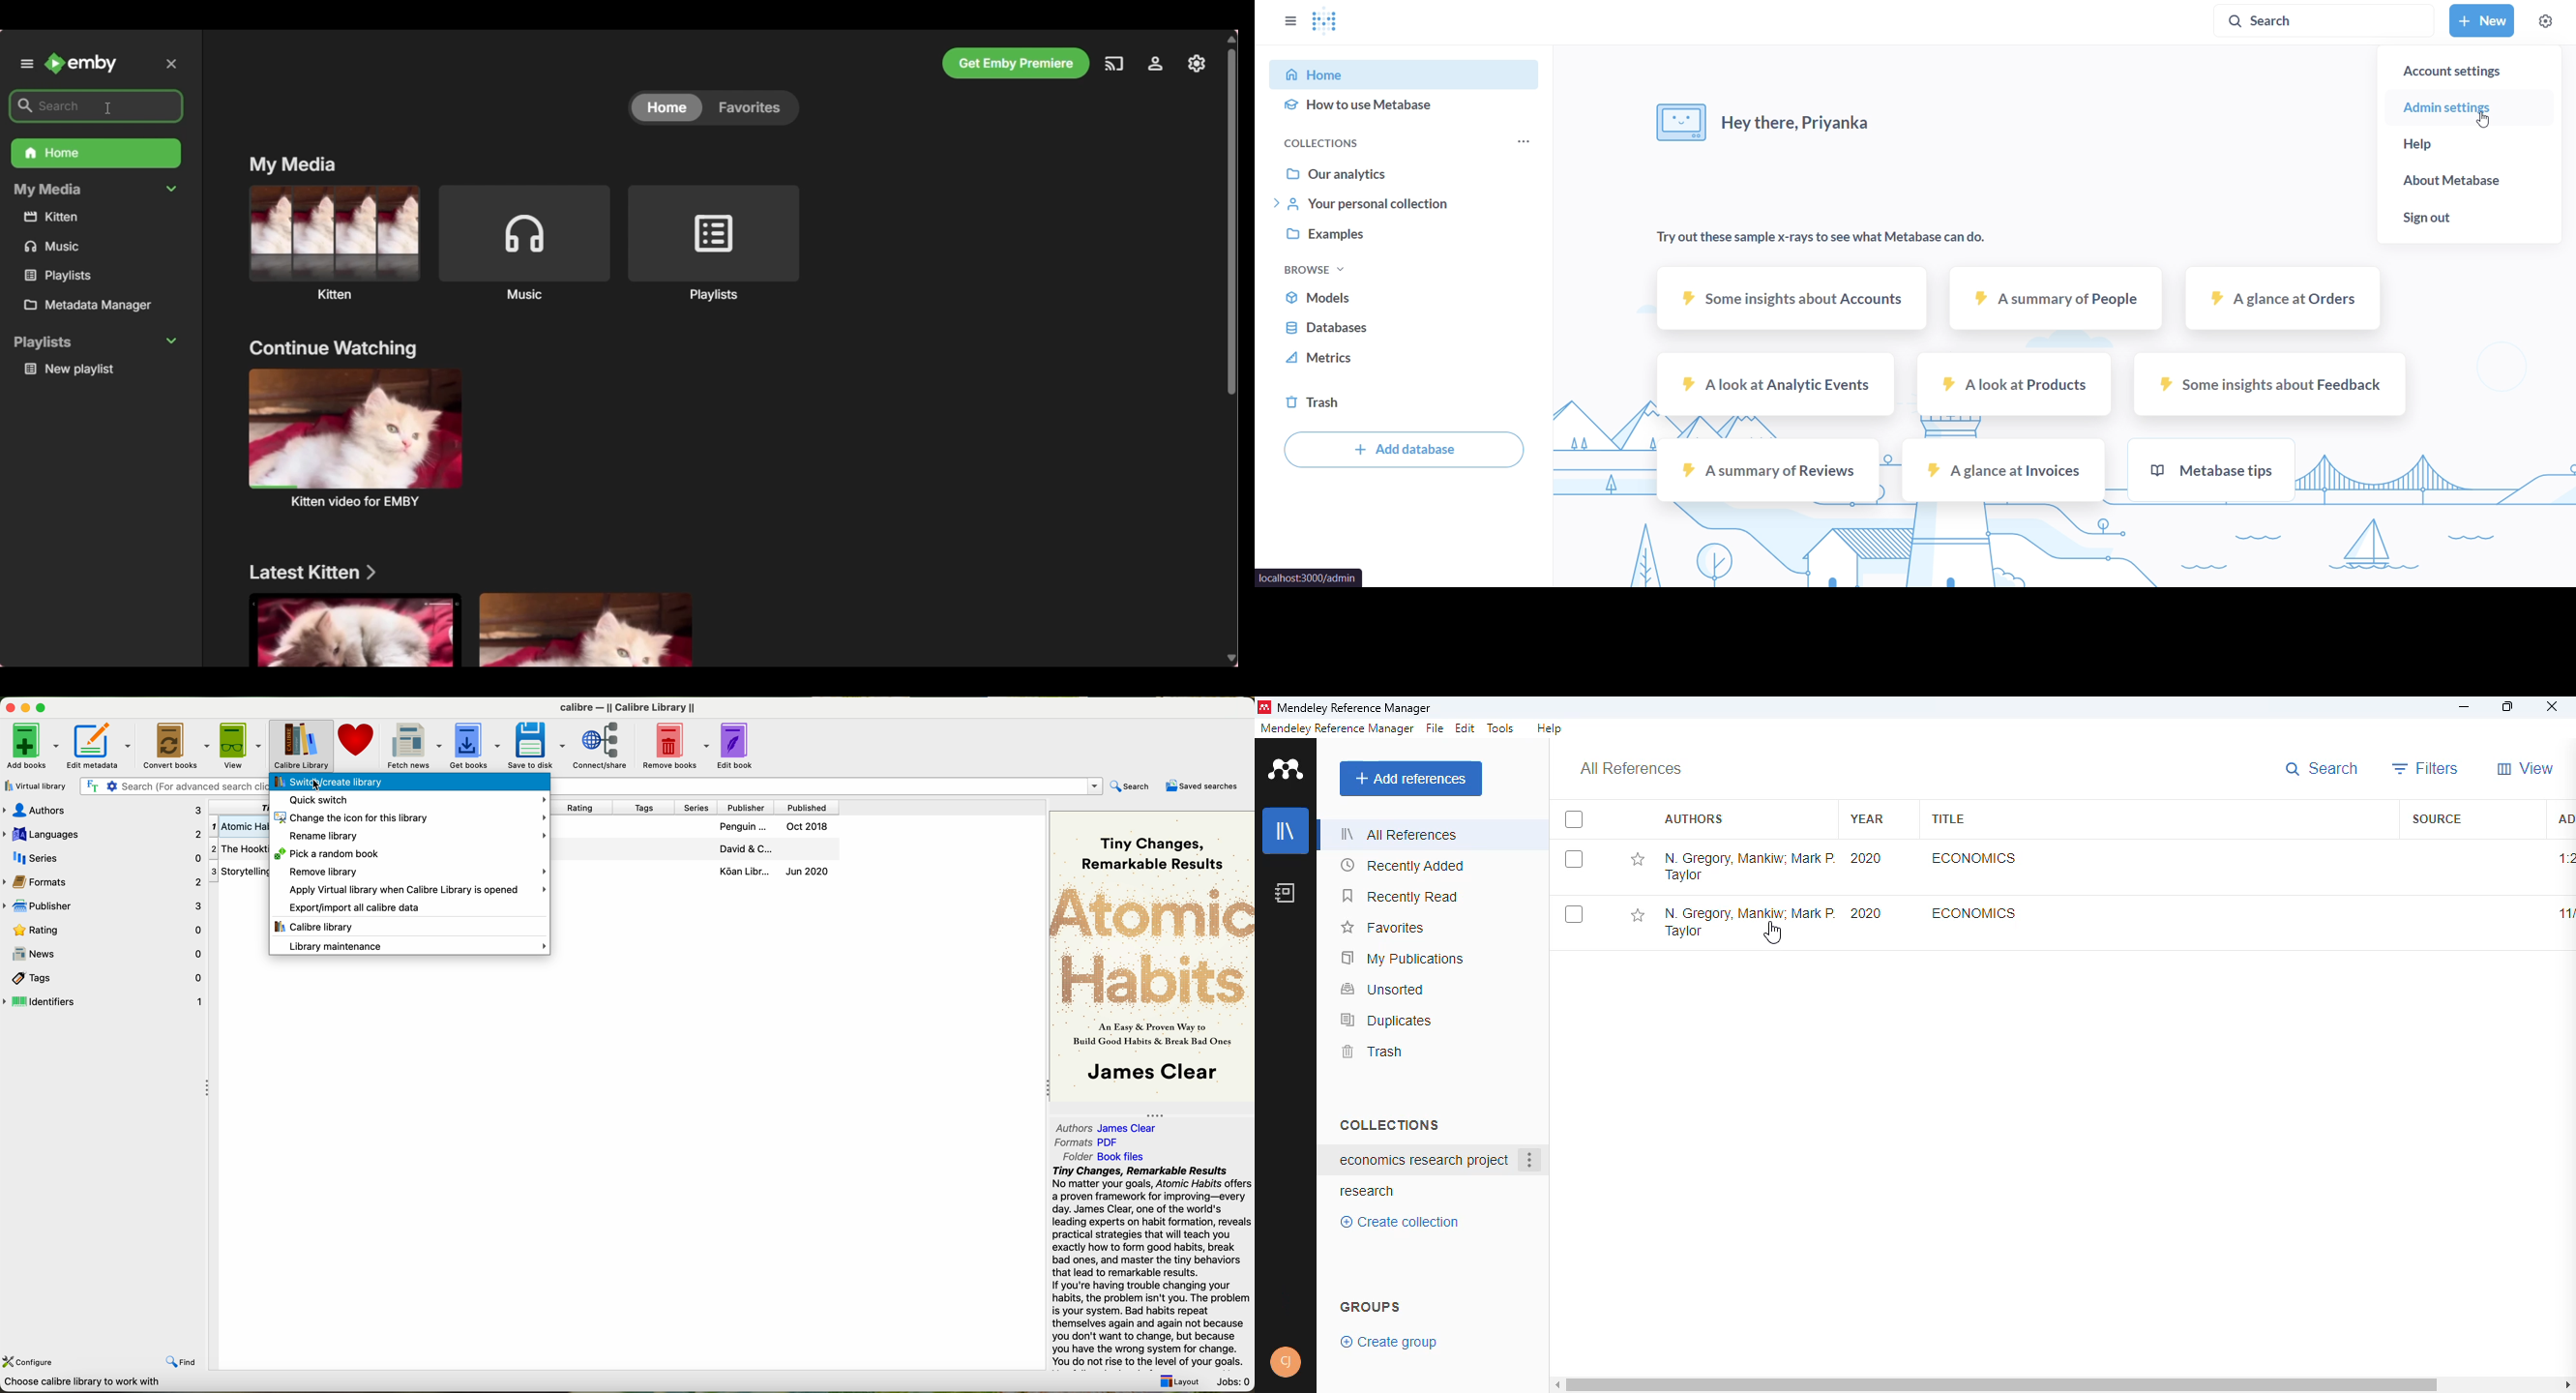  Describe the element at coordinates (584, 807) in the screenshot. I see `rating` at that location.